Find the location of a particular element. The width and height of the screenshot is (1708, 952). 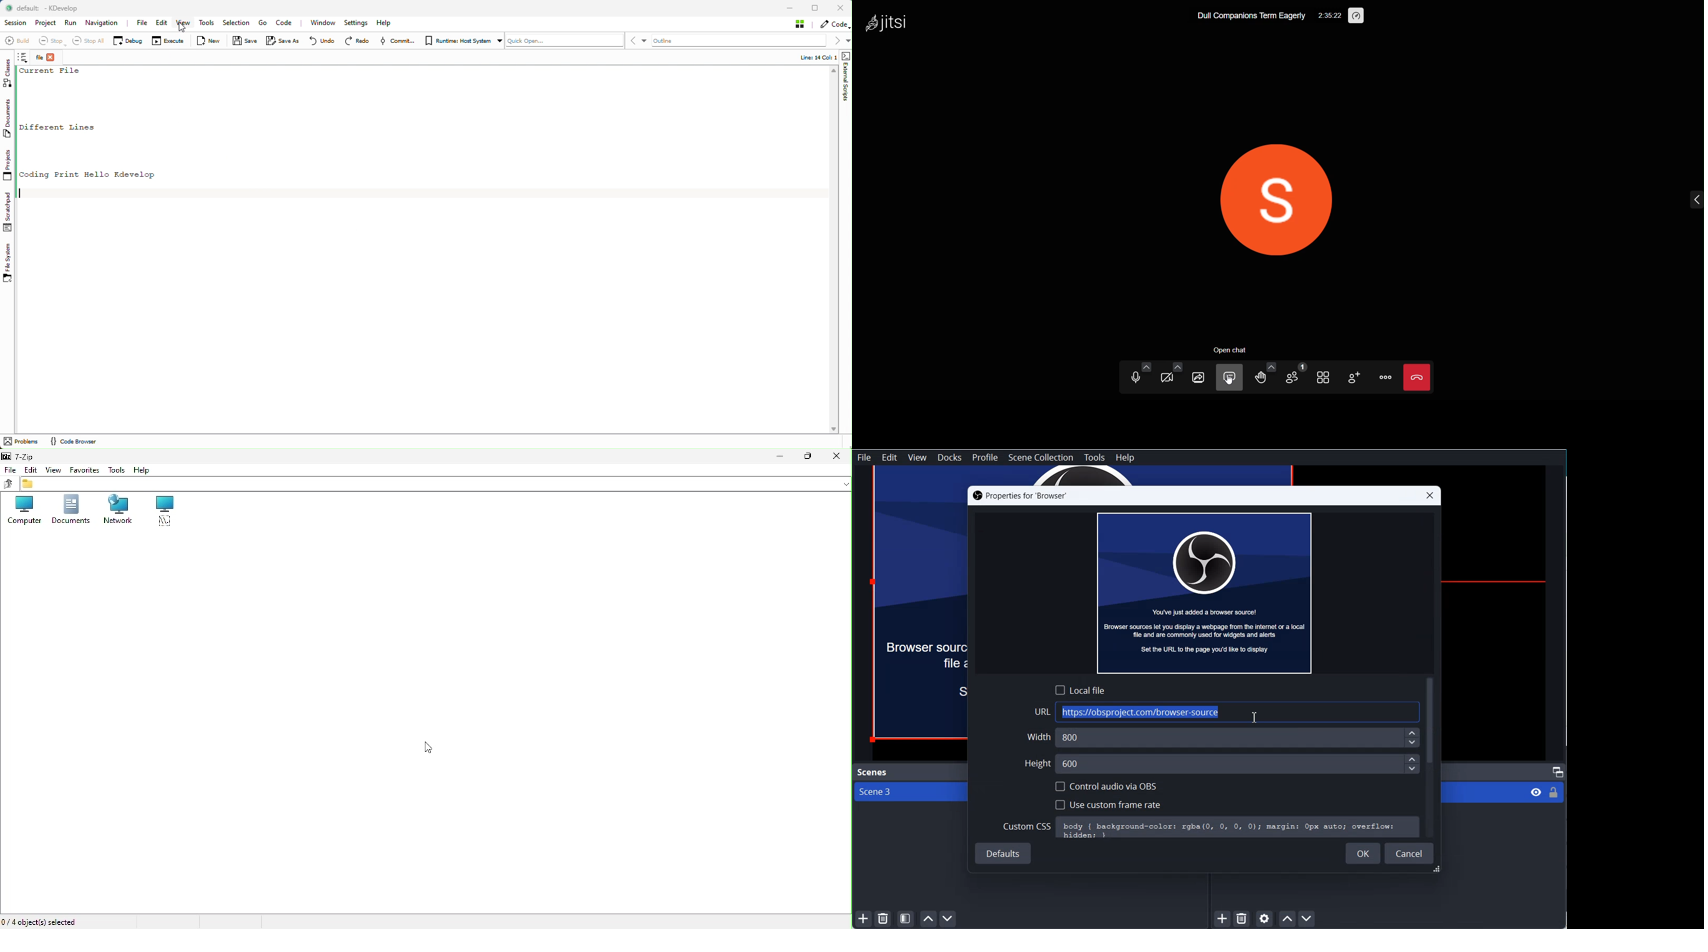

Restore is located at coordinates (807, 456).